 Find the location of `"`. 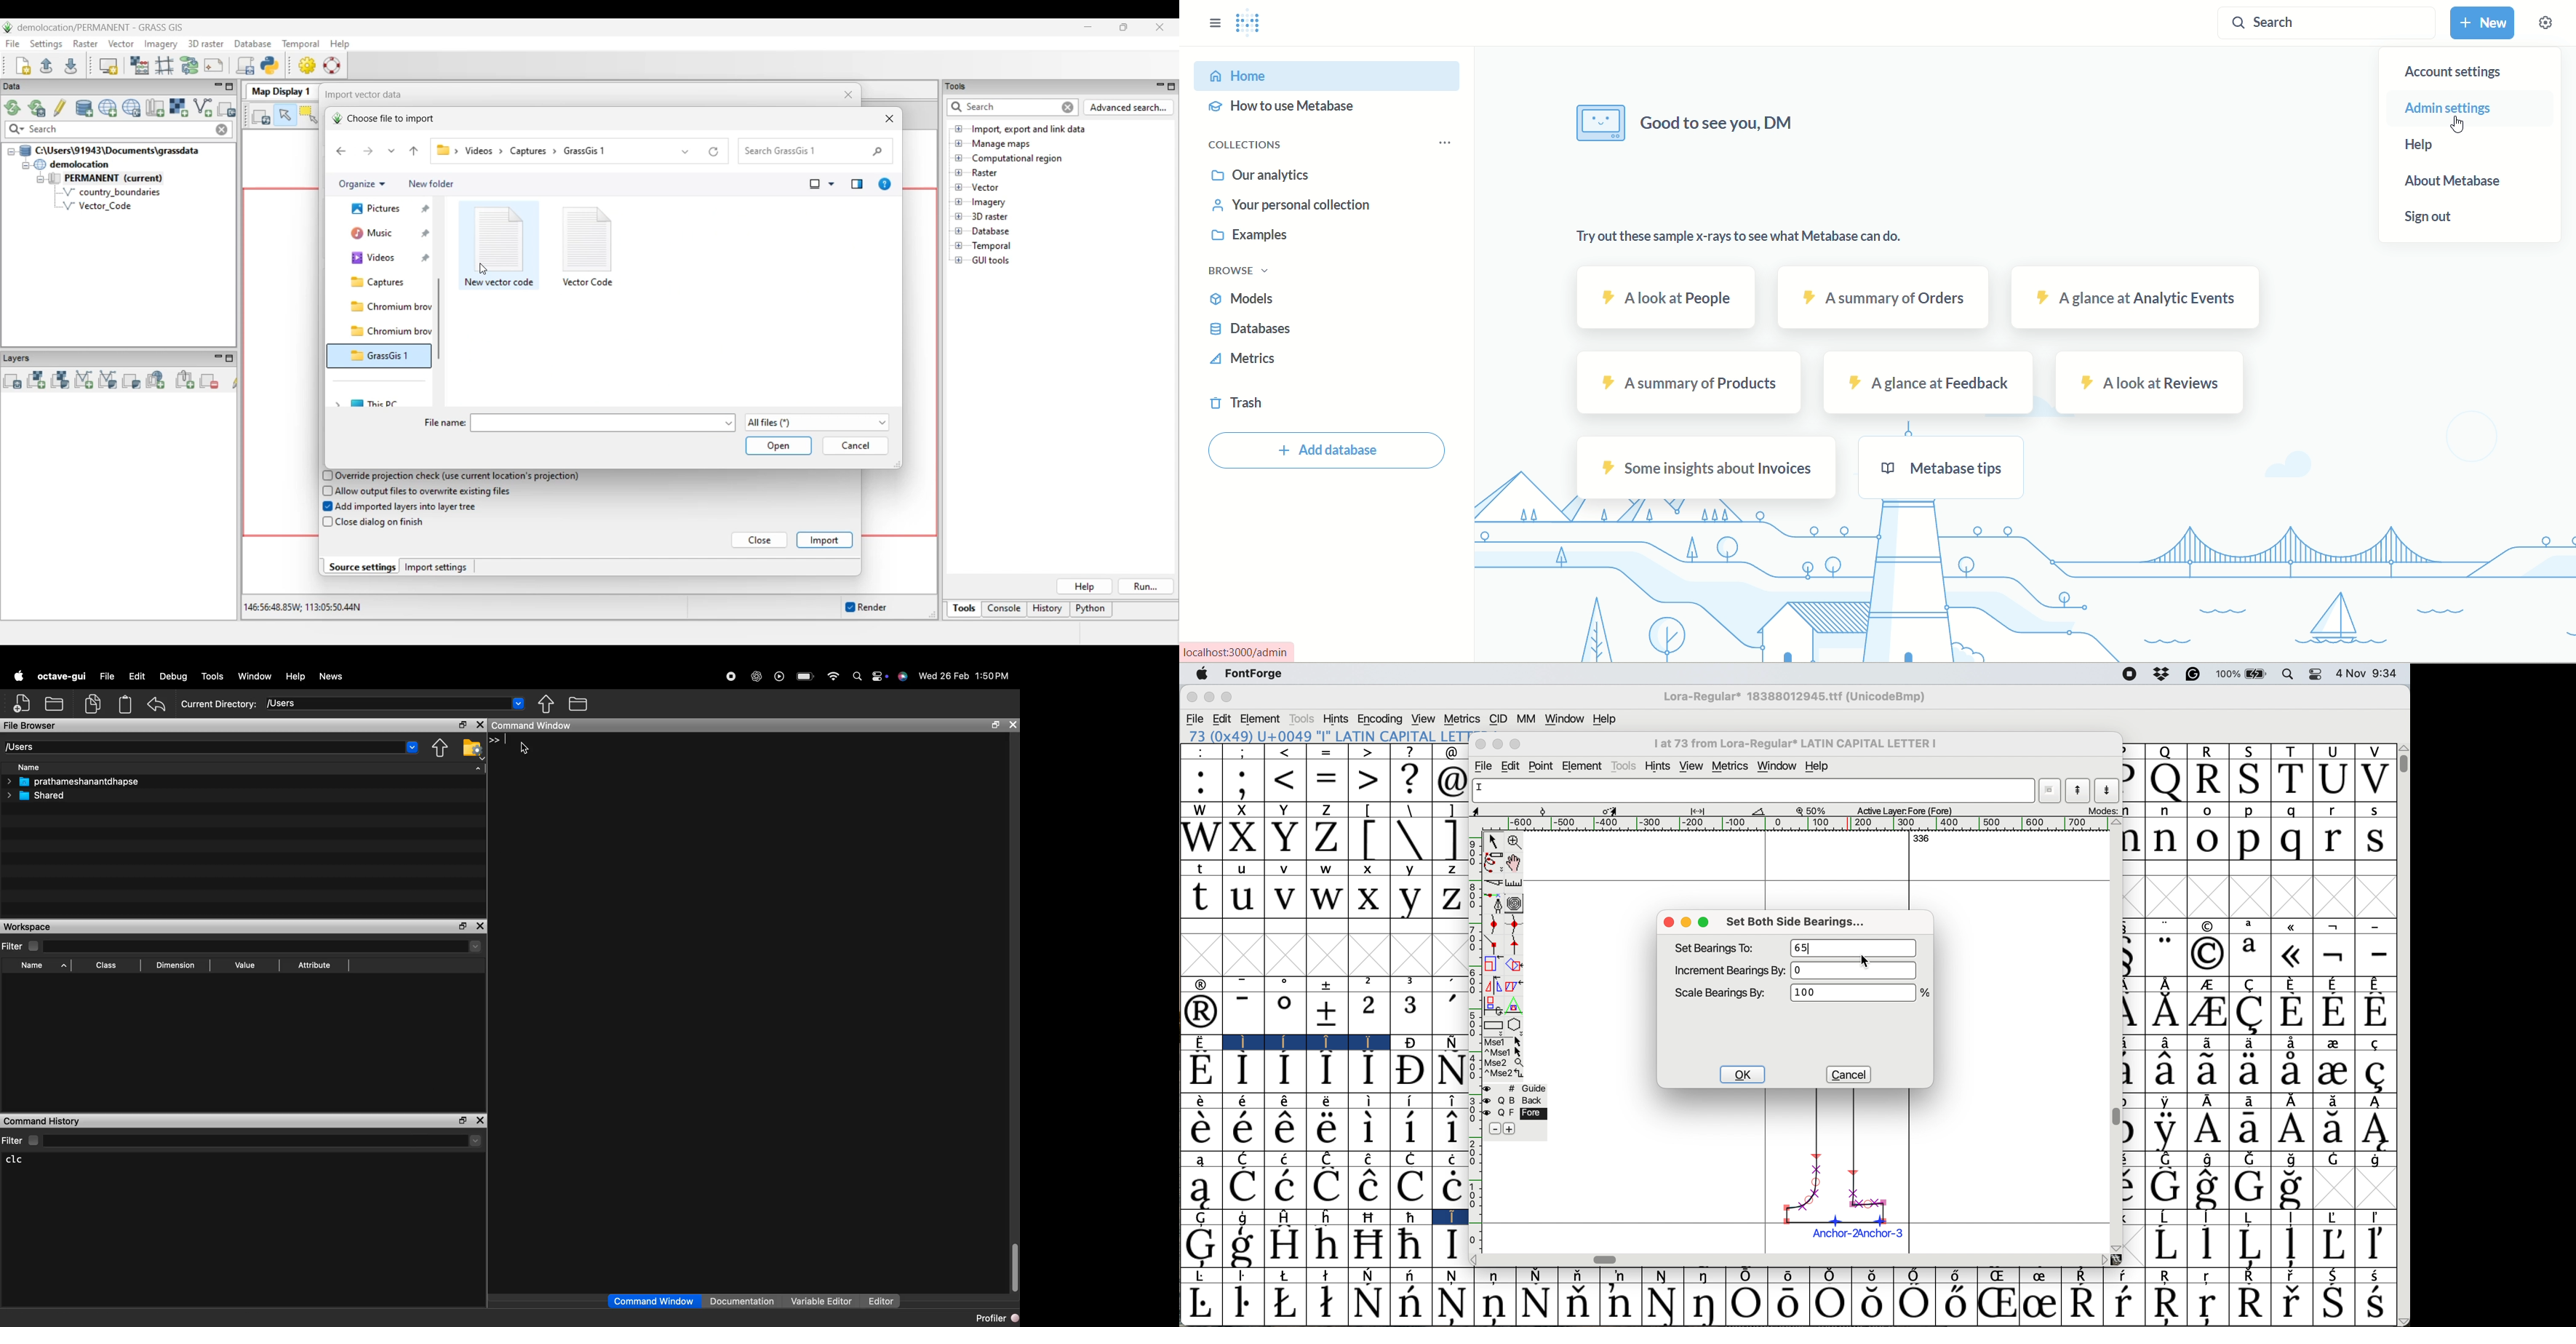

" is located at coordinates (2164, 954).